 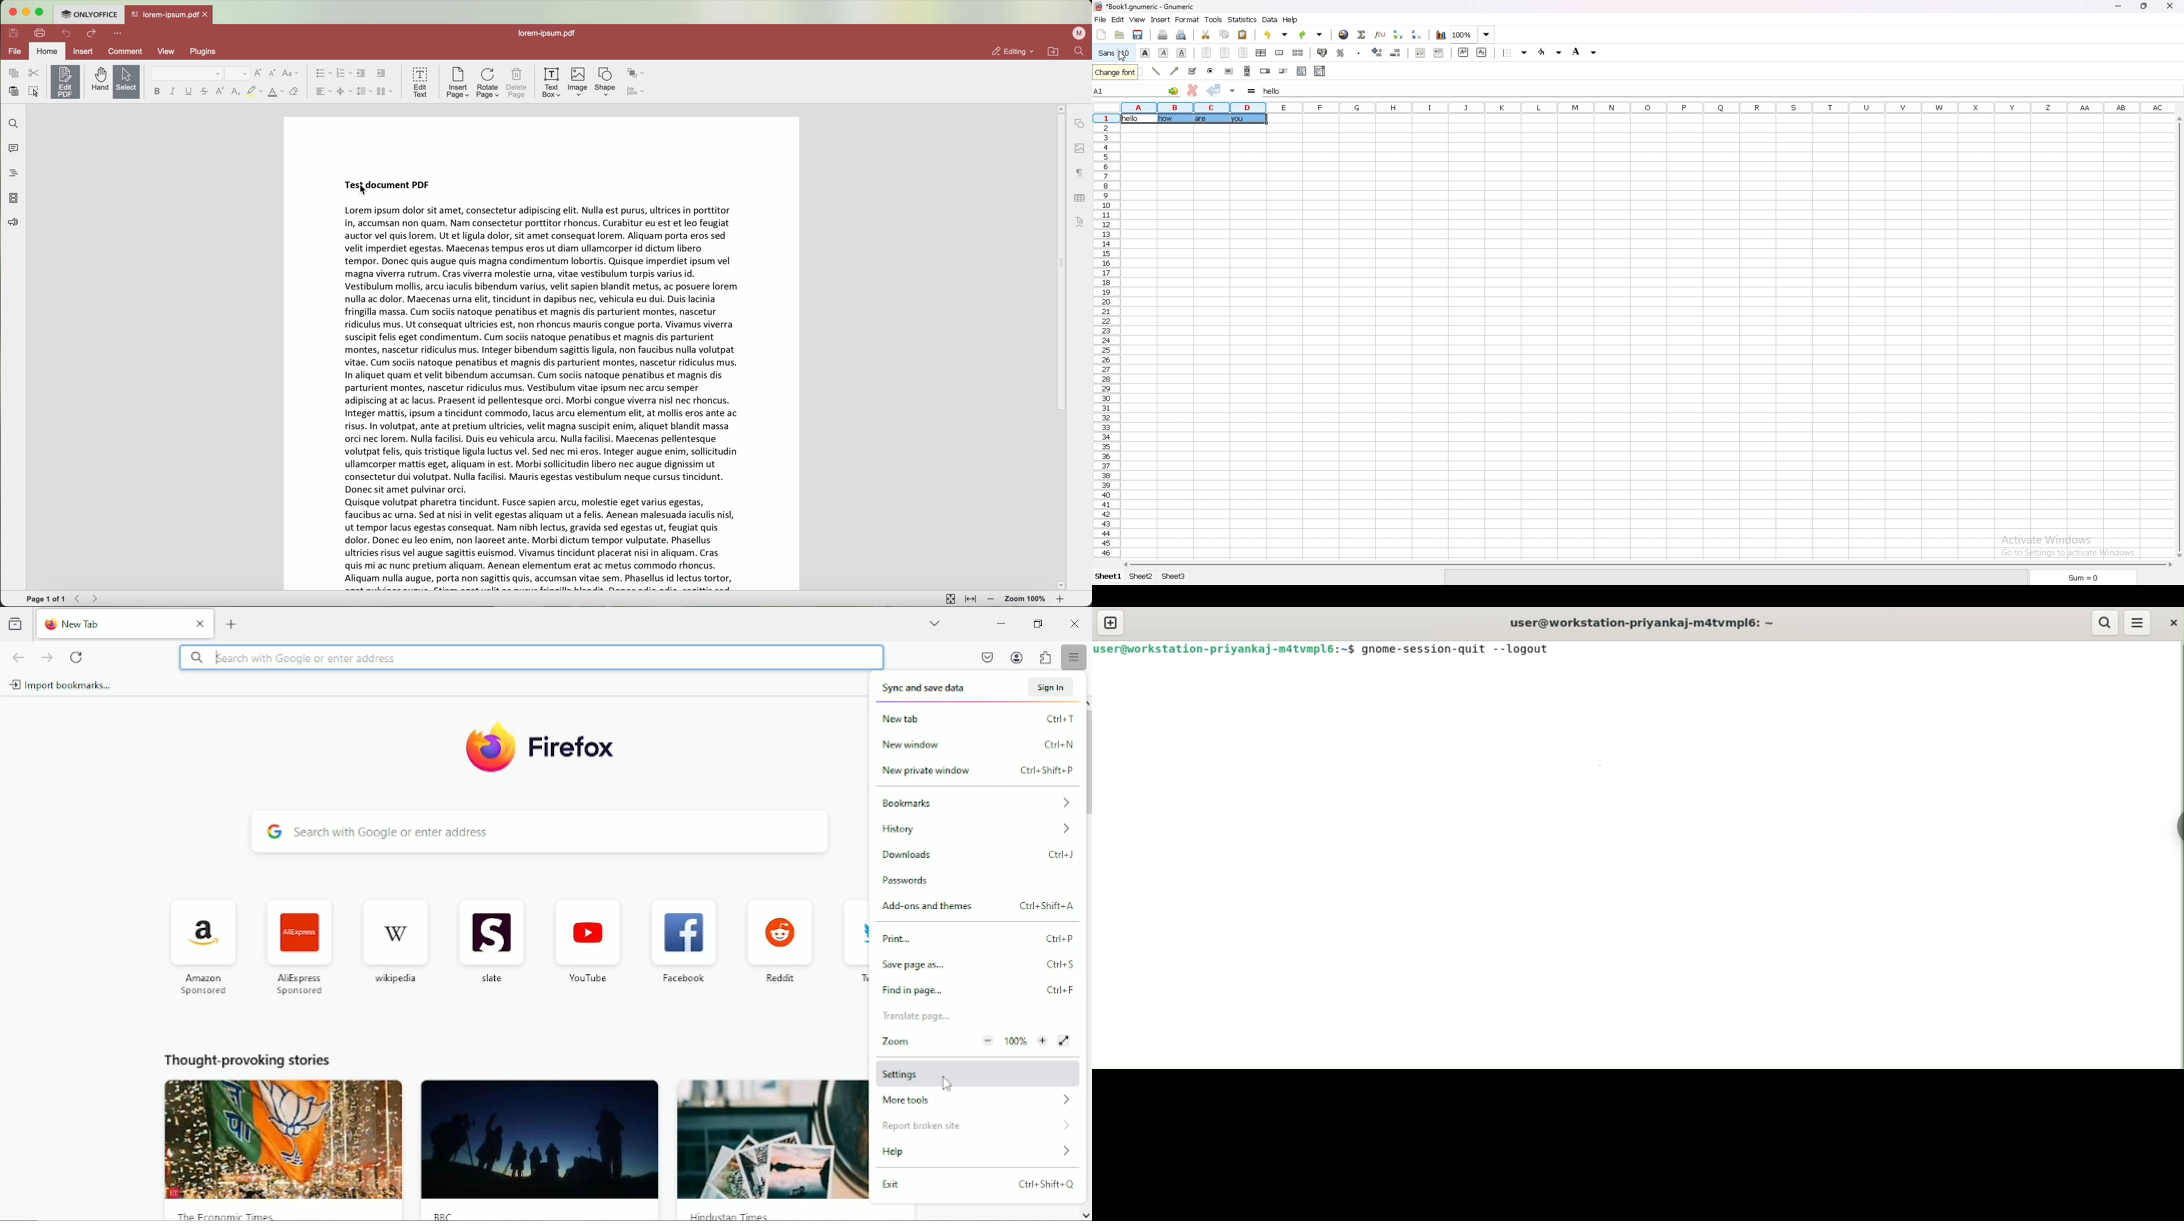 What do you see at coordinates (2146, 6) in the screenshot?
I see `resize` at bounding box center [2146, 6].